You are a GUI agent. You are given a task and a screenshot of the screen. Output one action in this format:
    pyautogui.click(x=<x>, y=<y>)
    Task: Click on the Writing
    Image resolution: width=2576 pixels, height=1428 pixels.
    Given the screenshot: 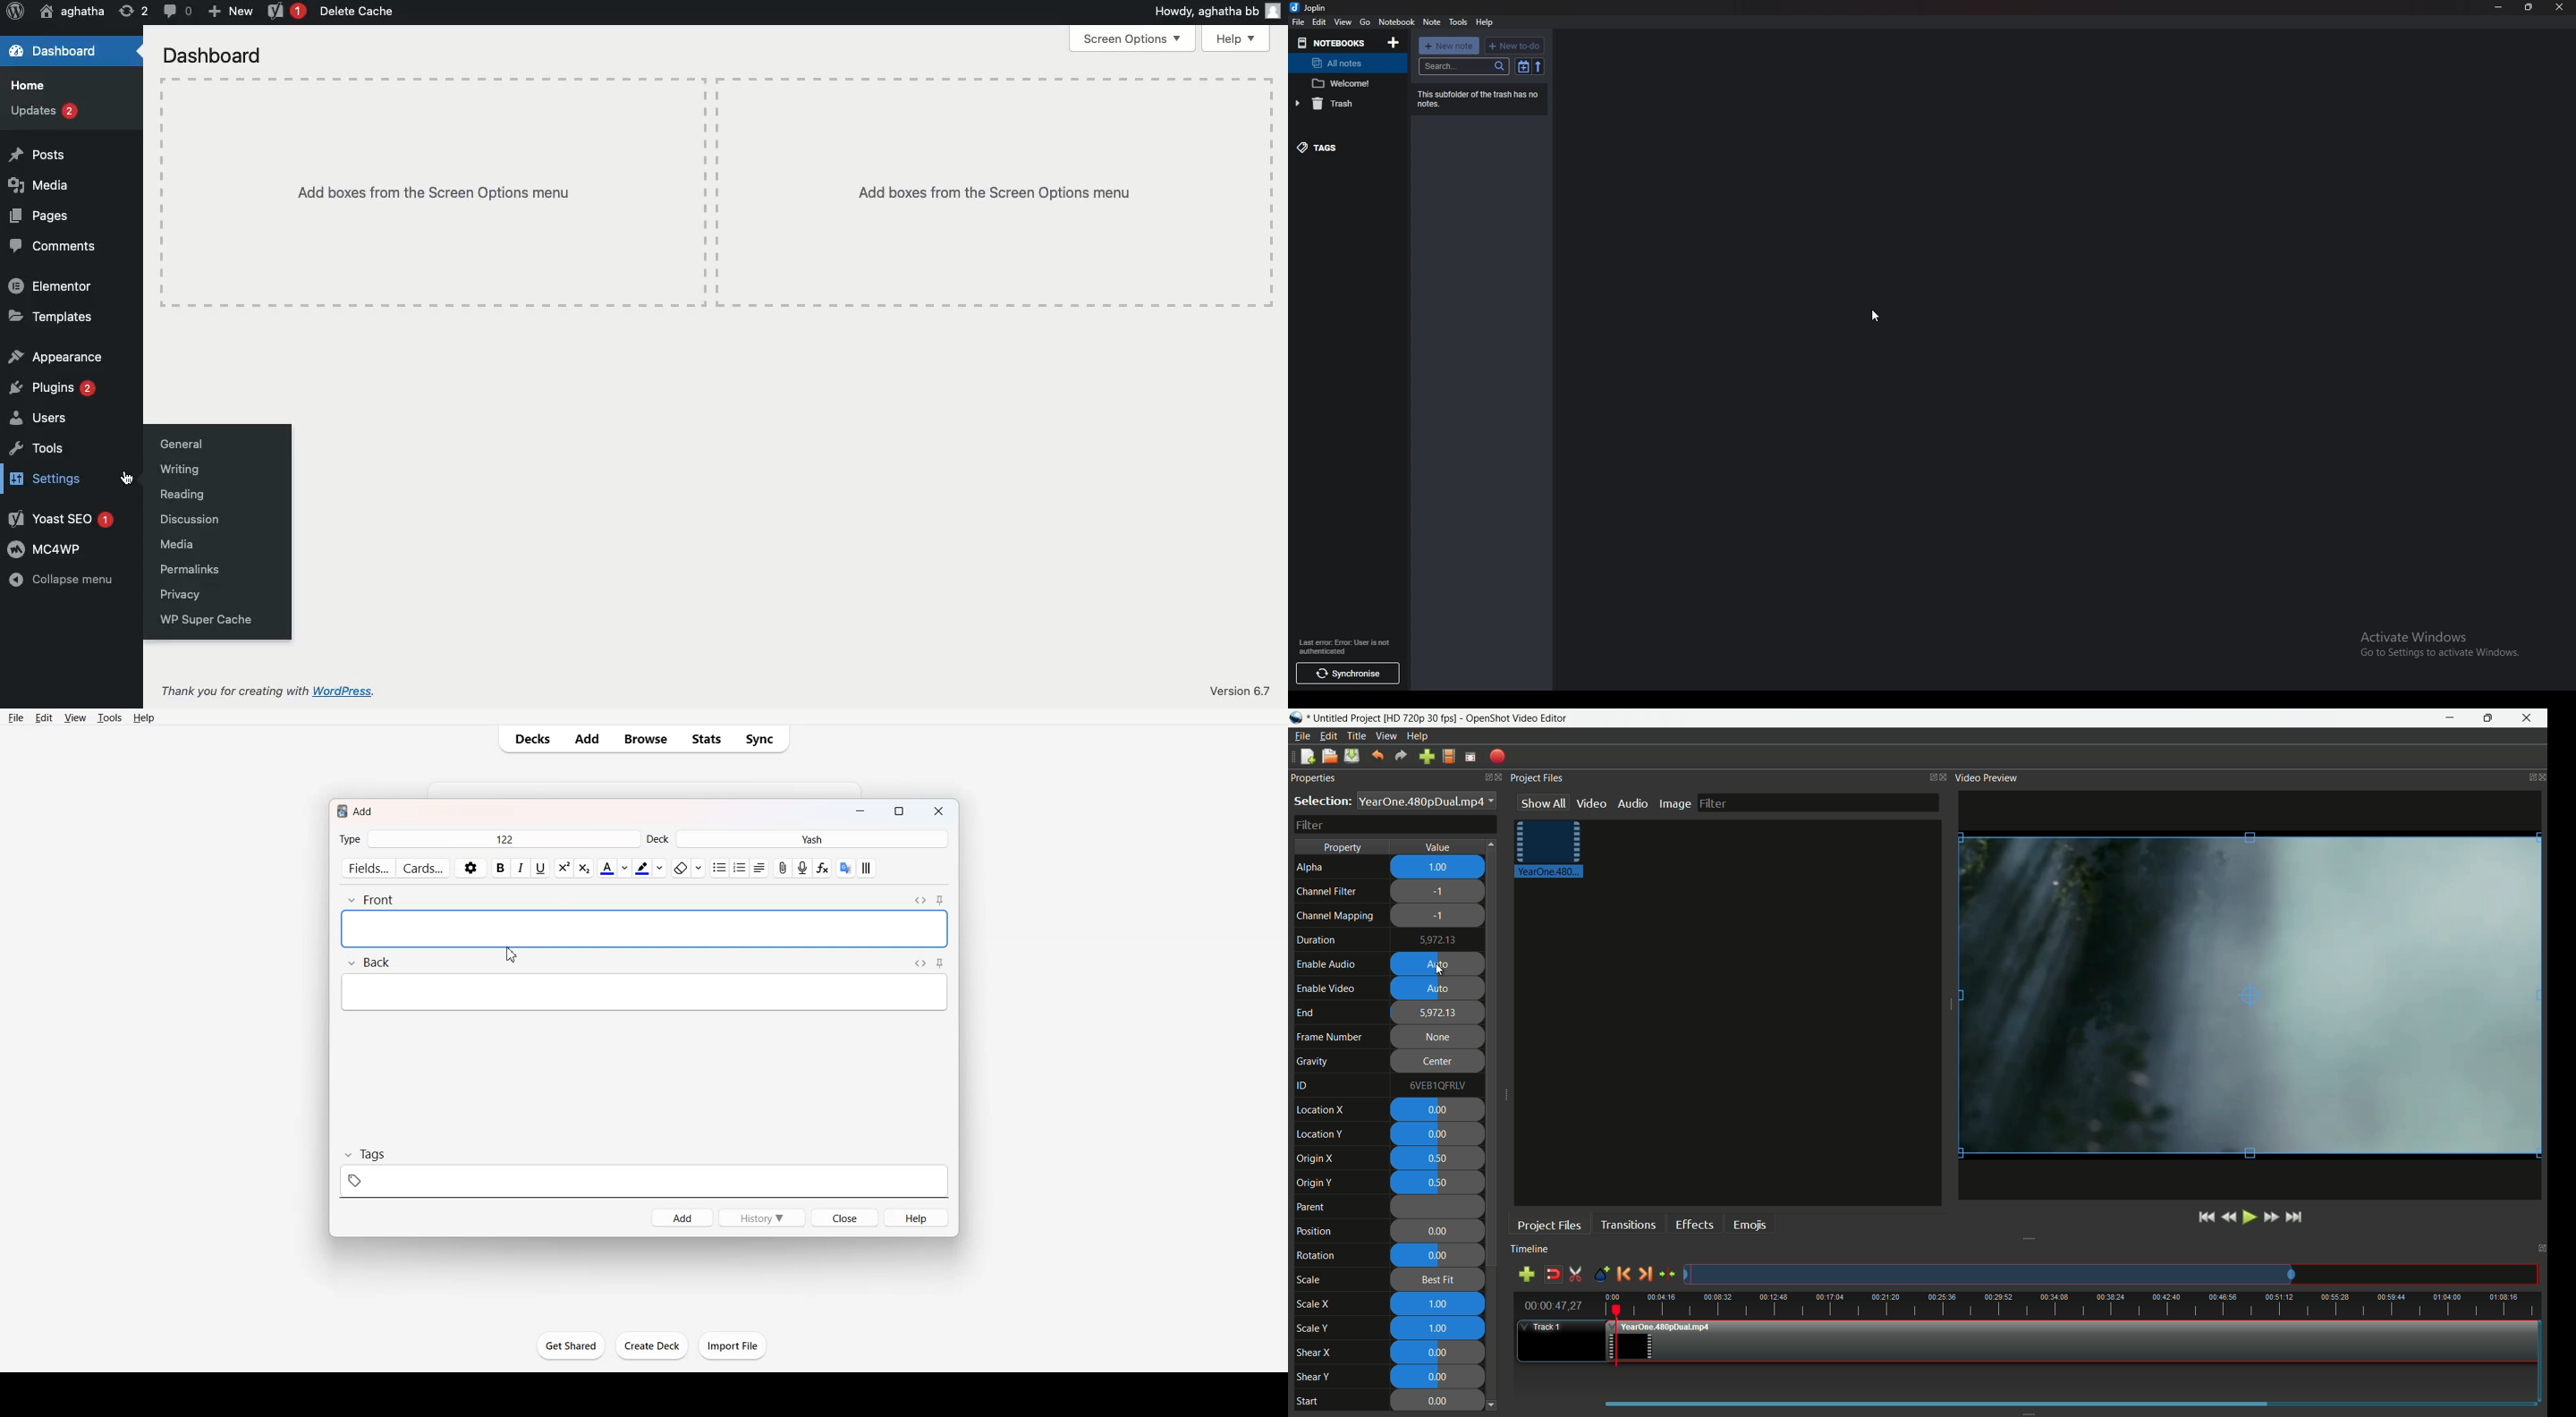 What is the action you would take?
    pyautogui.click(x=179, y=470)
    